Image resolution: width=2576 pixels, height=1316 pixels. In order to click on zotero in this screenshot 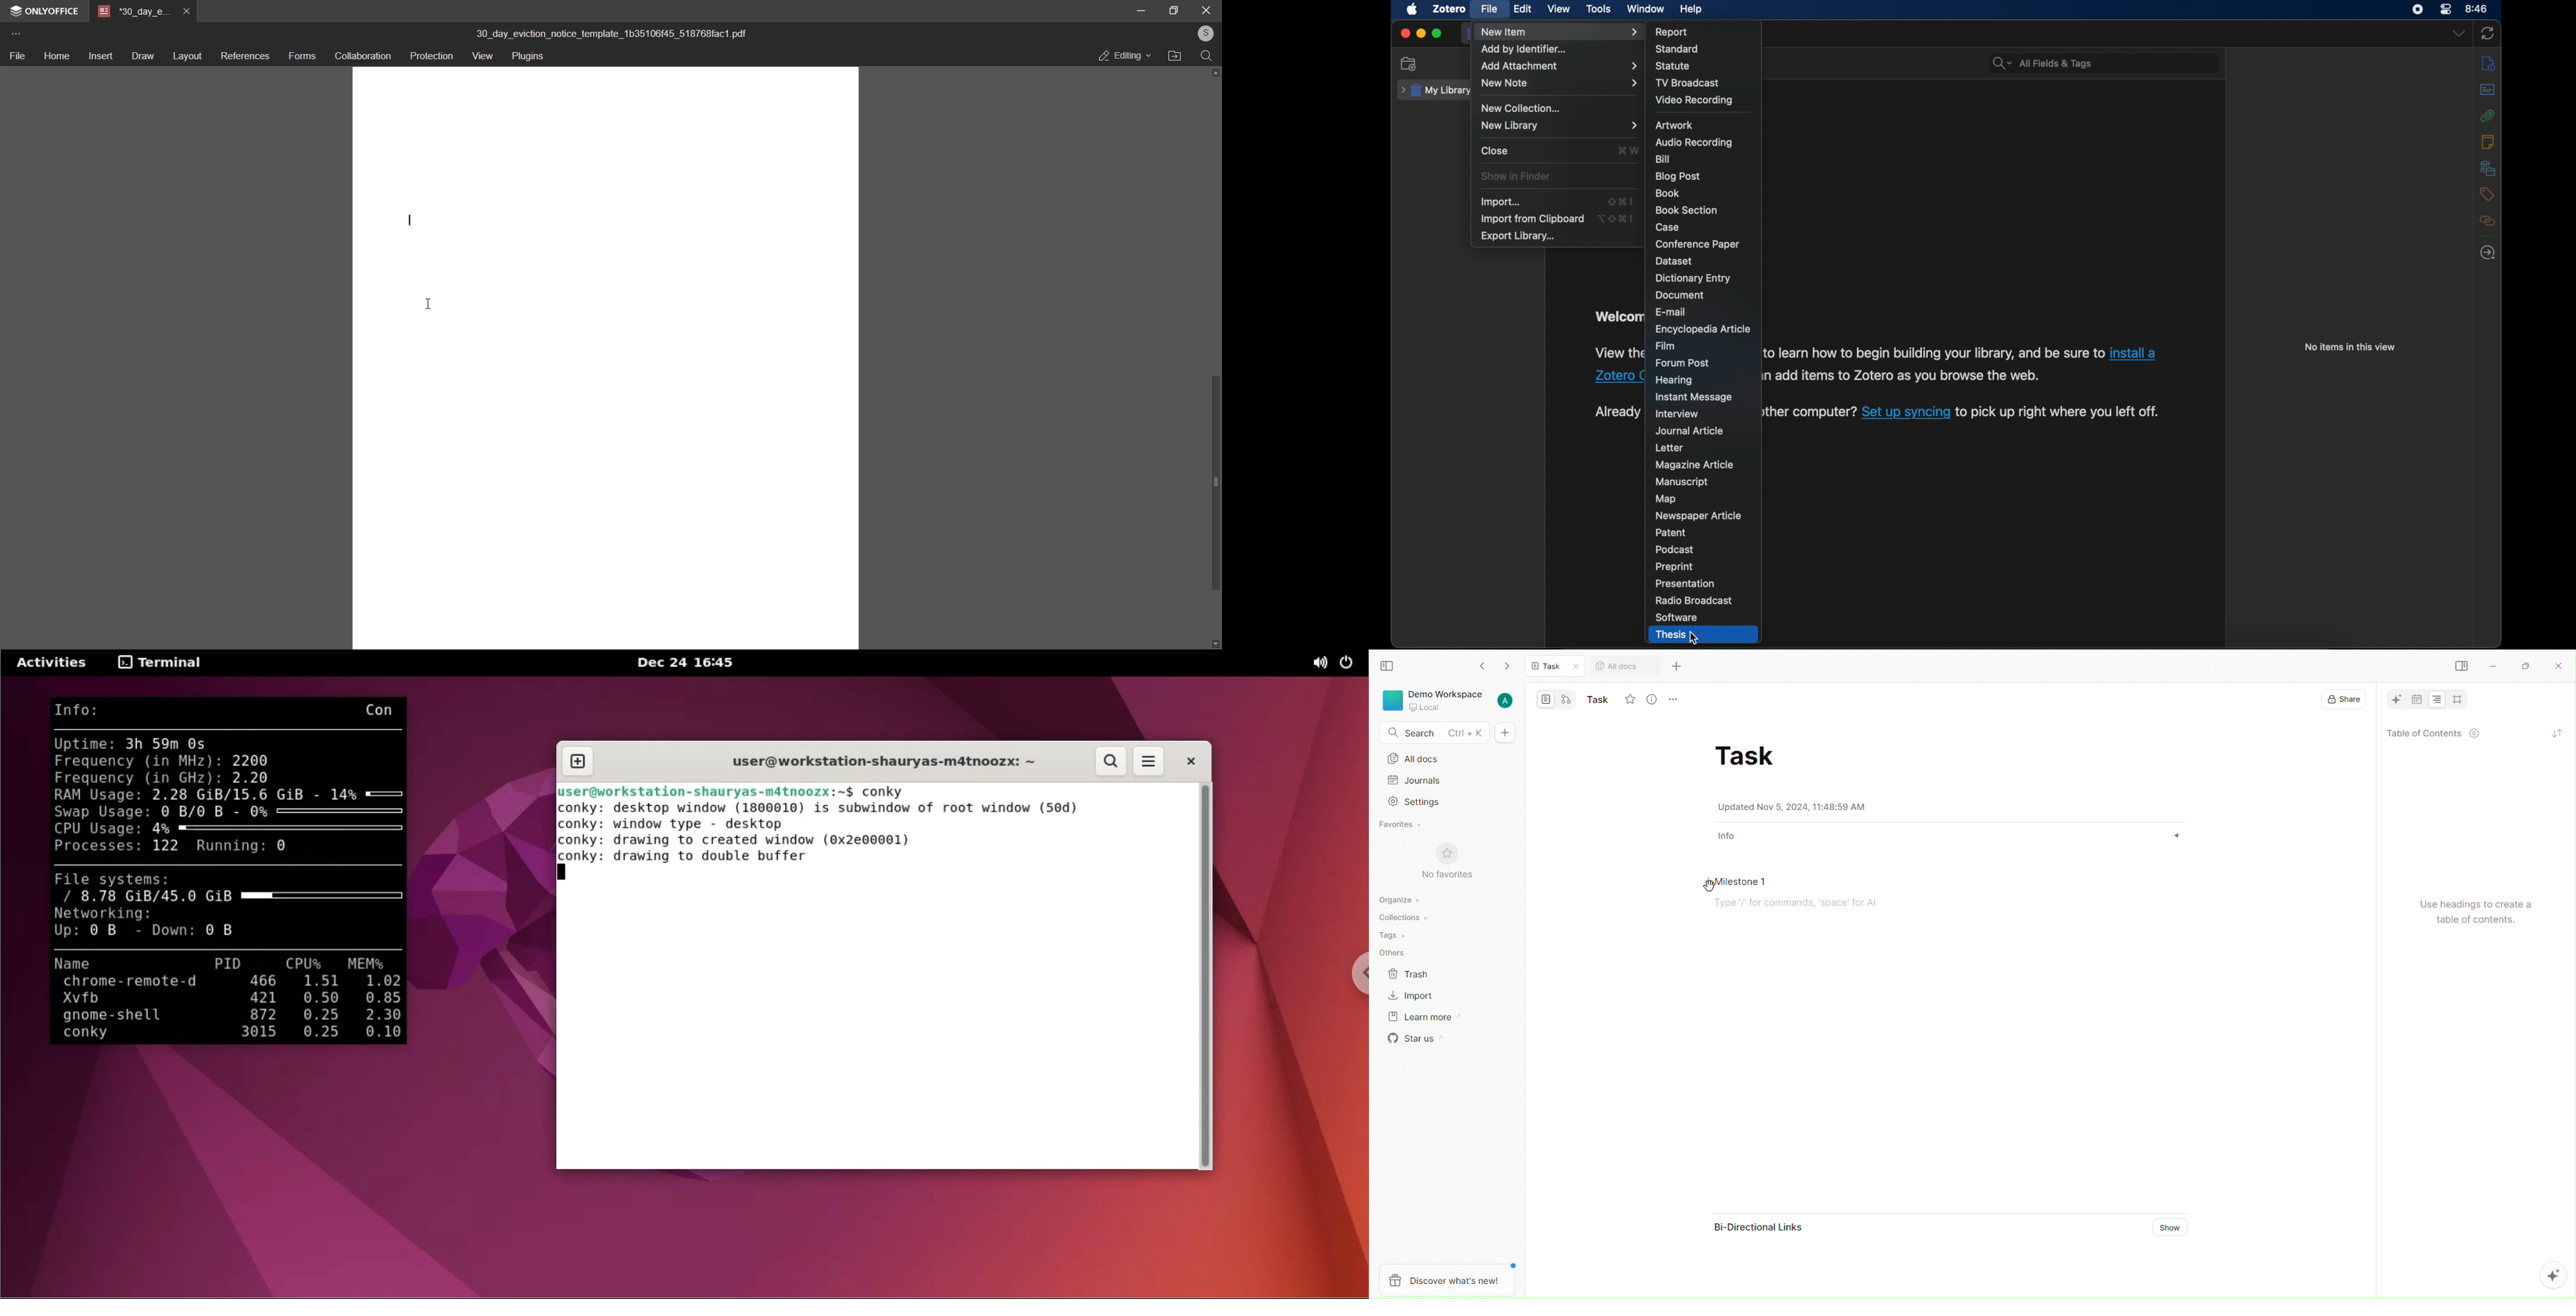, I will do `click(1450, 9)`.